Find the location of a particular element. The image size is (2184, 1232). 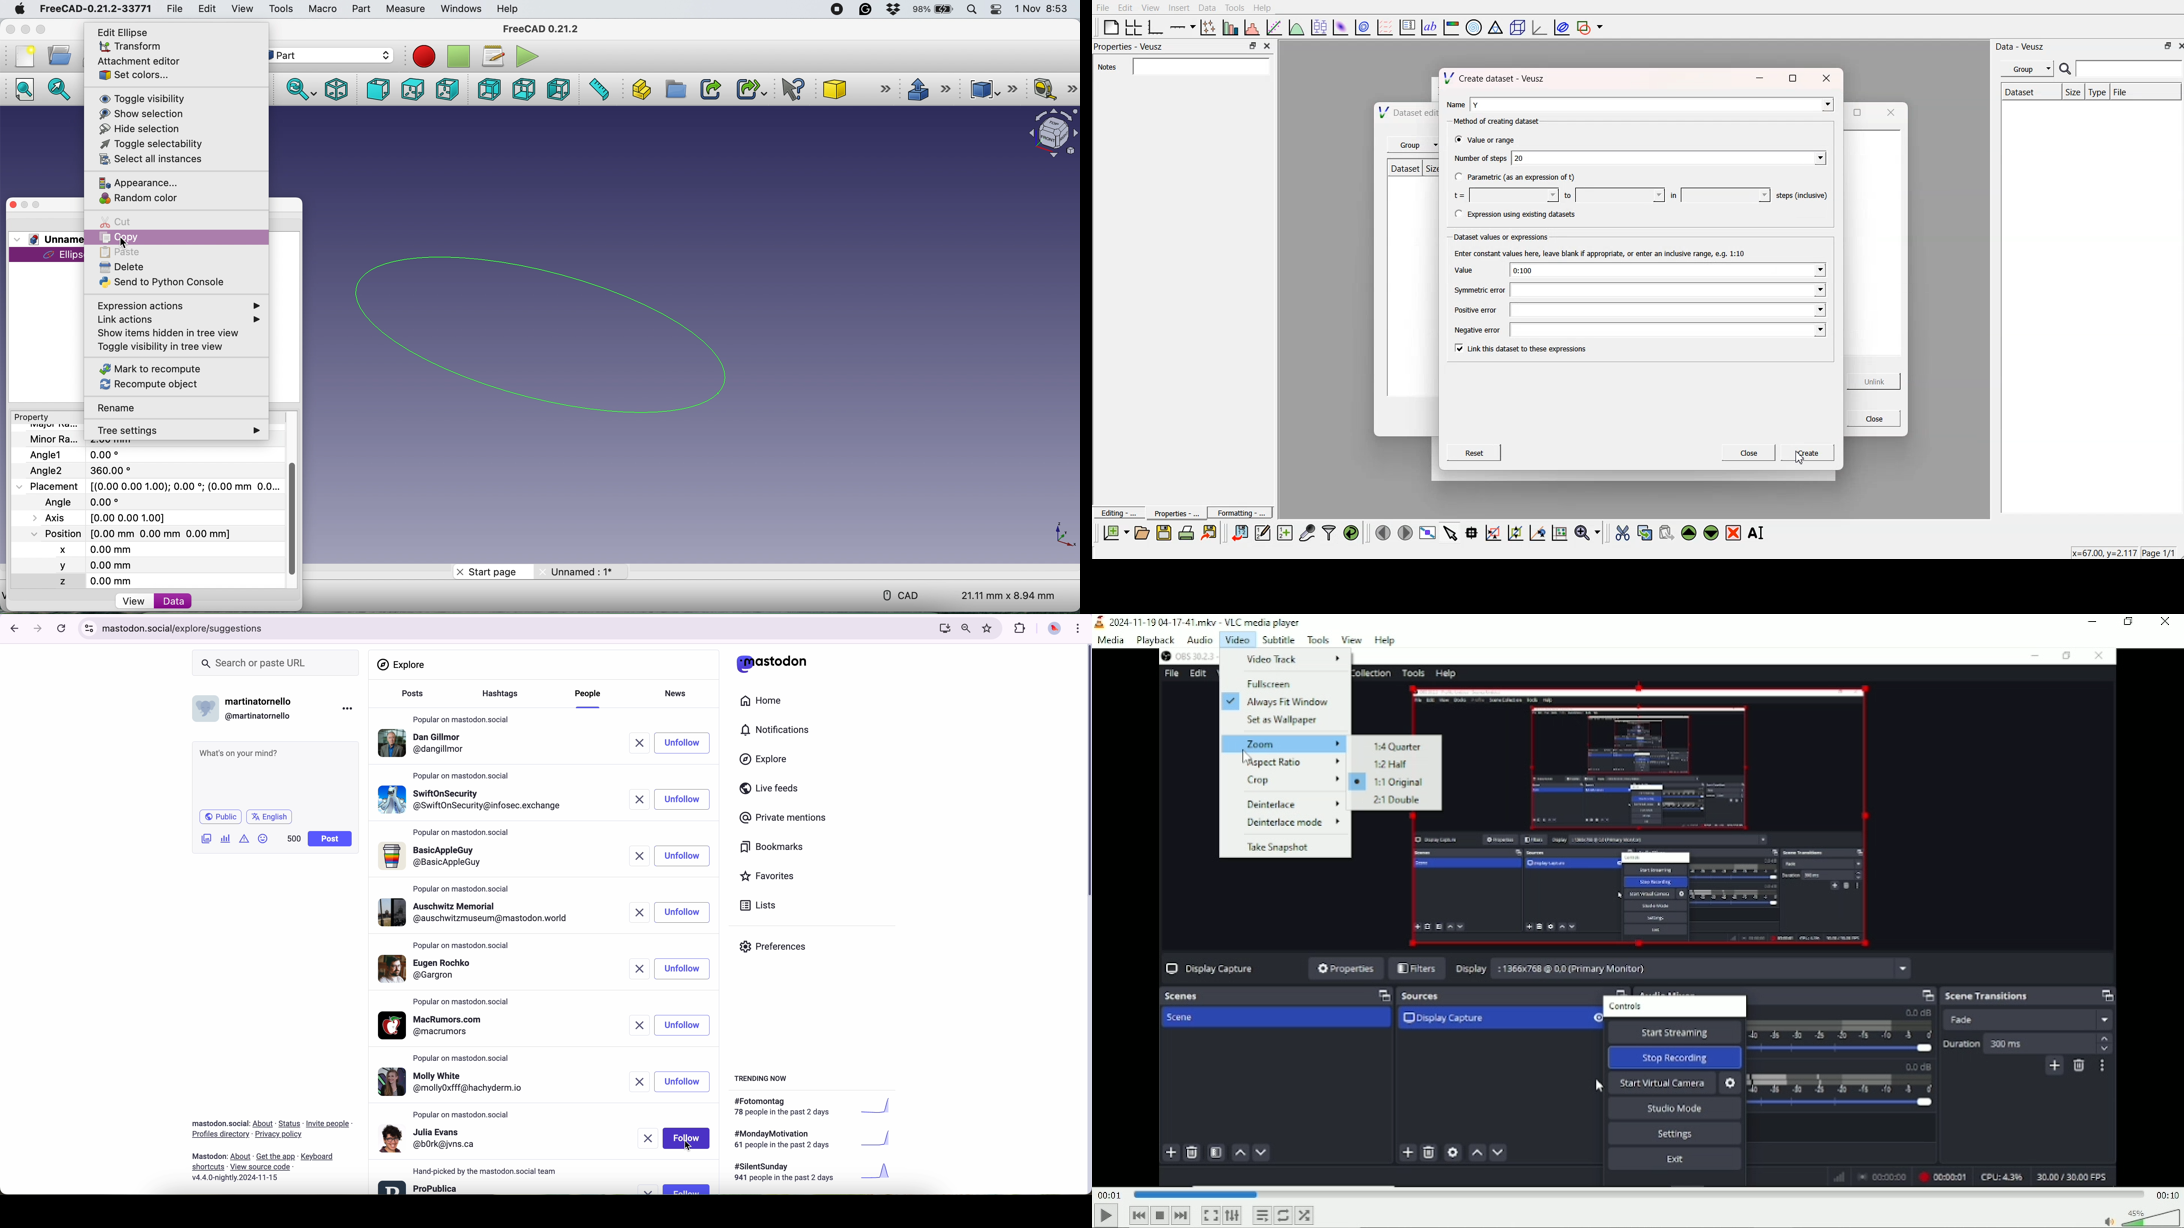

macro is located at coordinates (322, 9).